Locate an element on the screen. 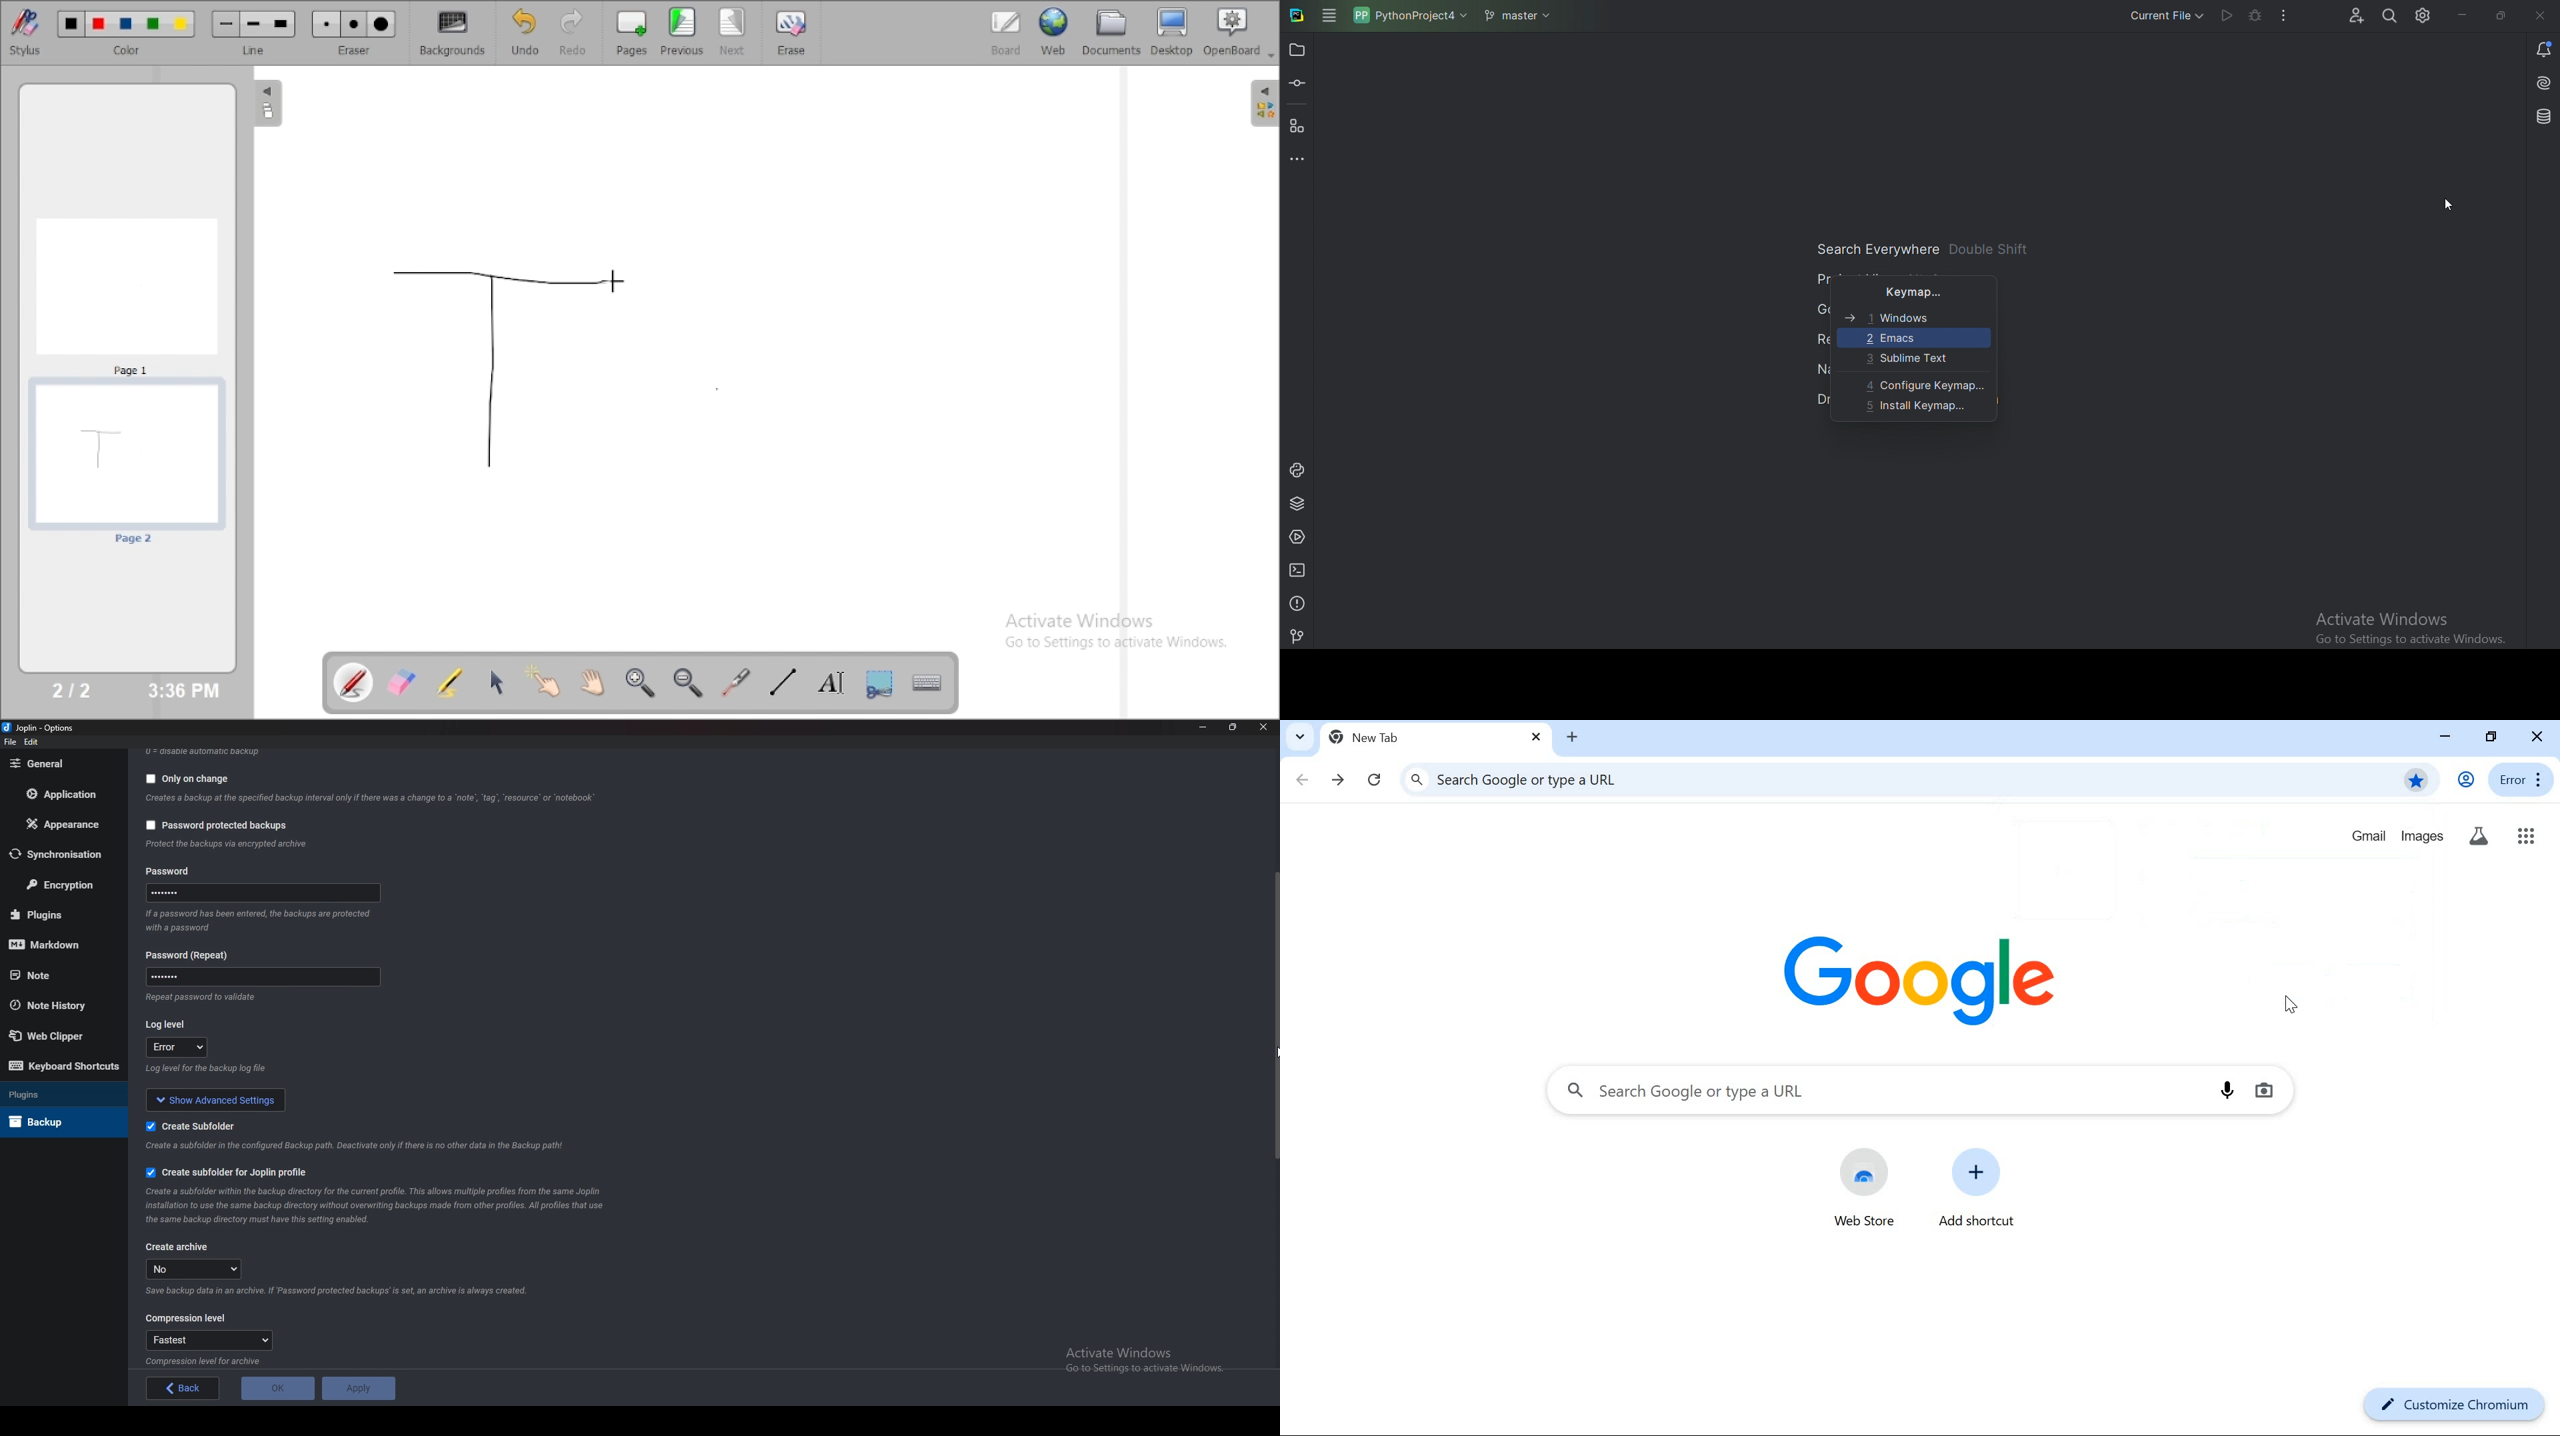  Plugins is located at coordinates (51, 1094).